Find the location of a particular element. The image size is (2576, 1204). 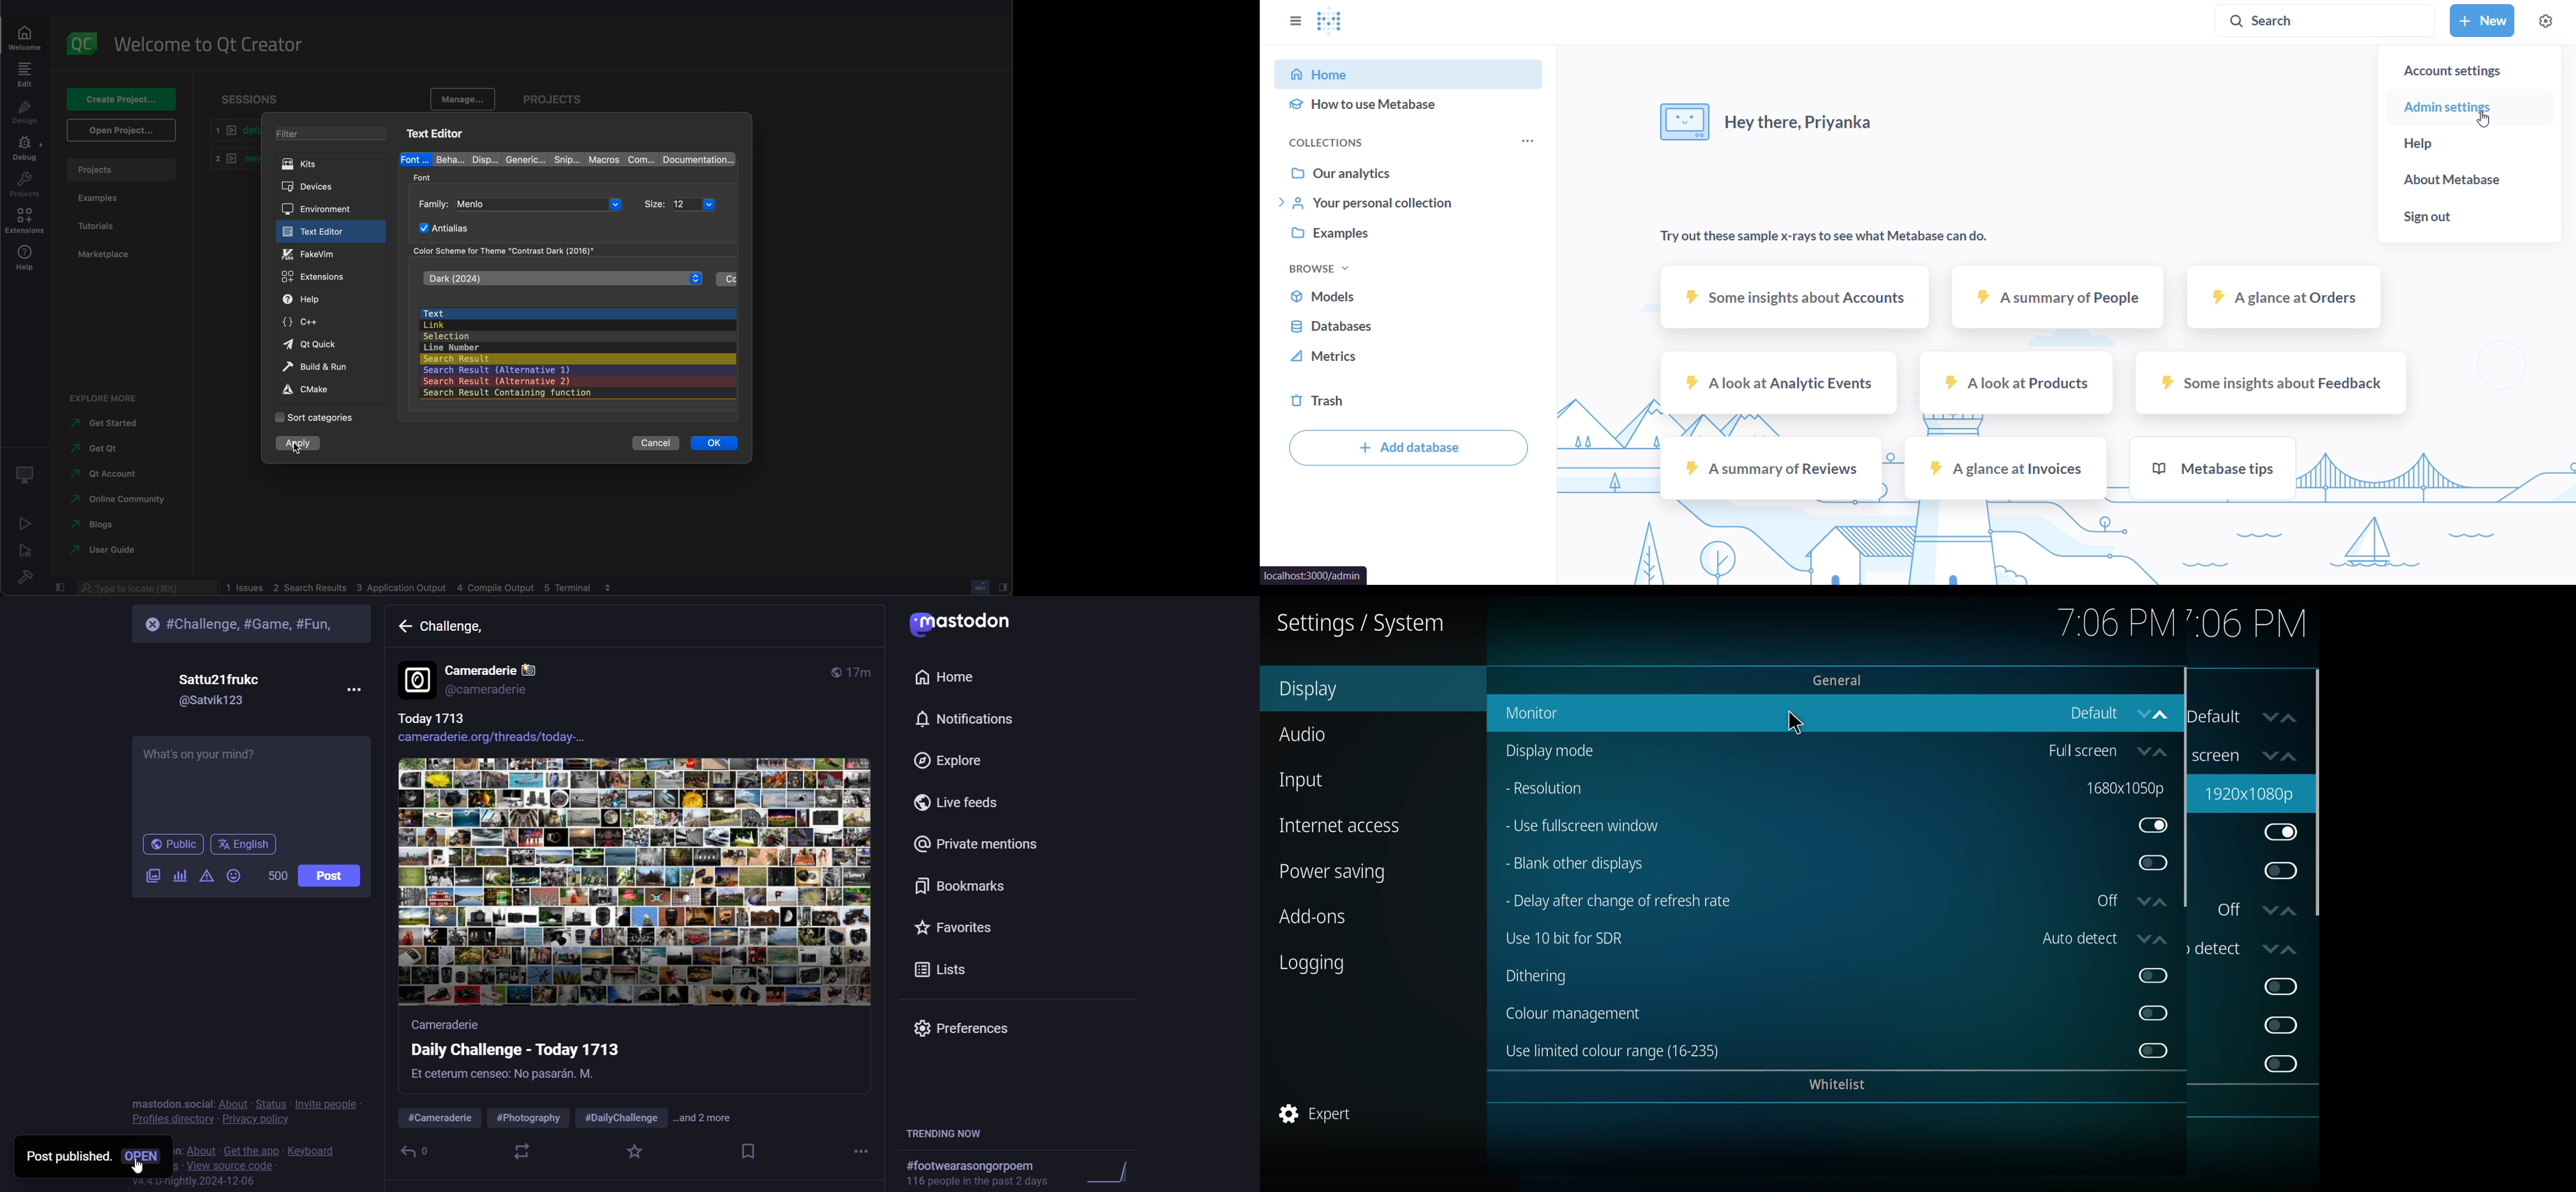

color scheme is located at coordinates (511, 250).